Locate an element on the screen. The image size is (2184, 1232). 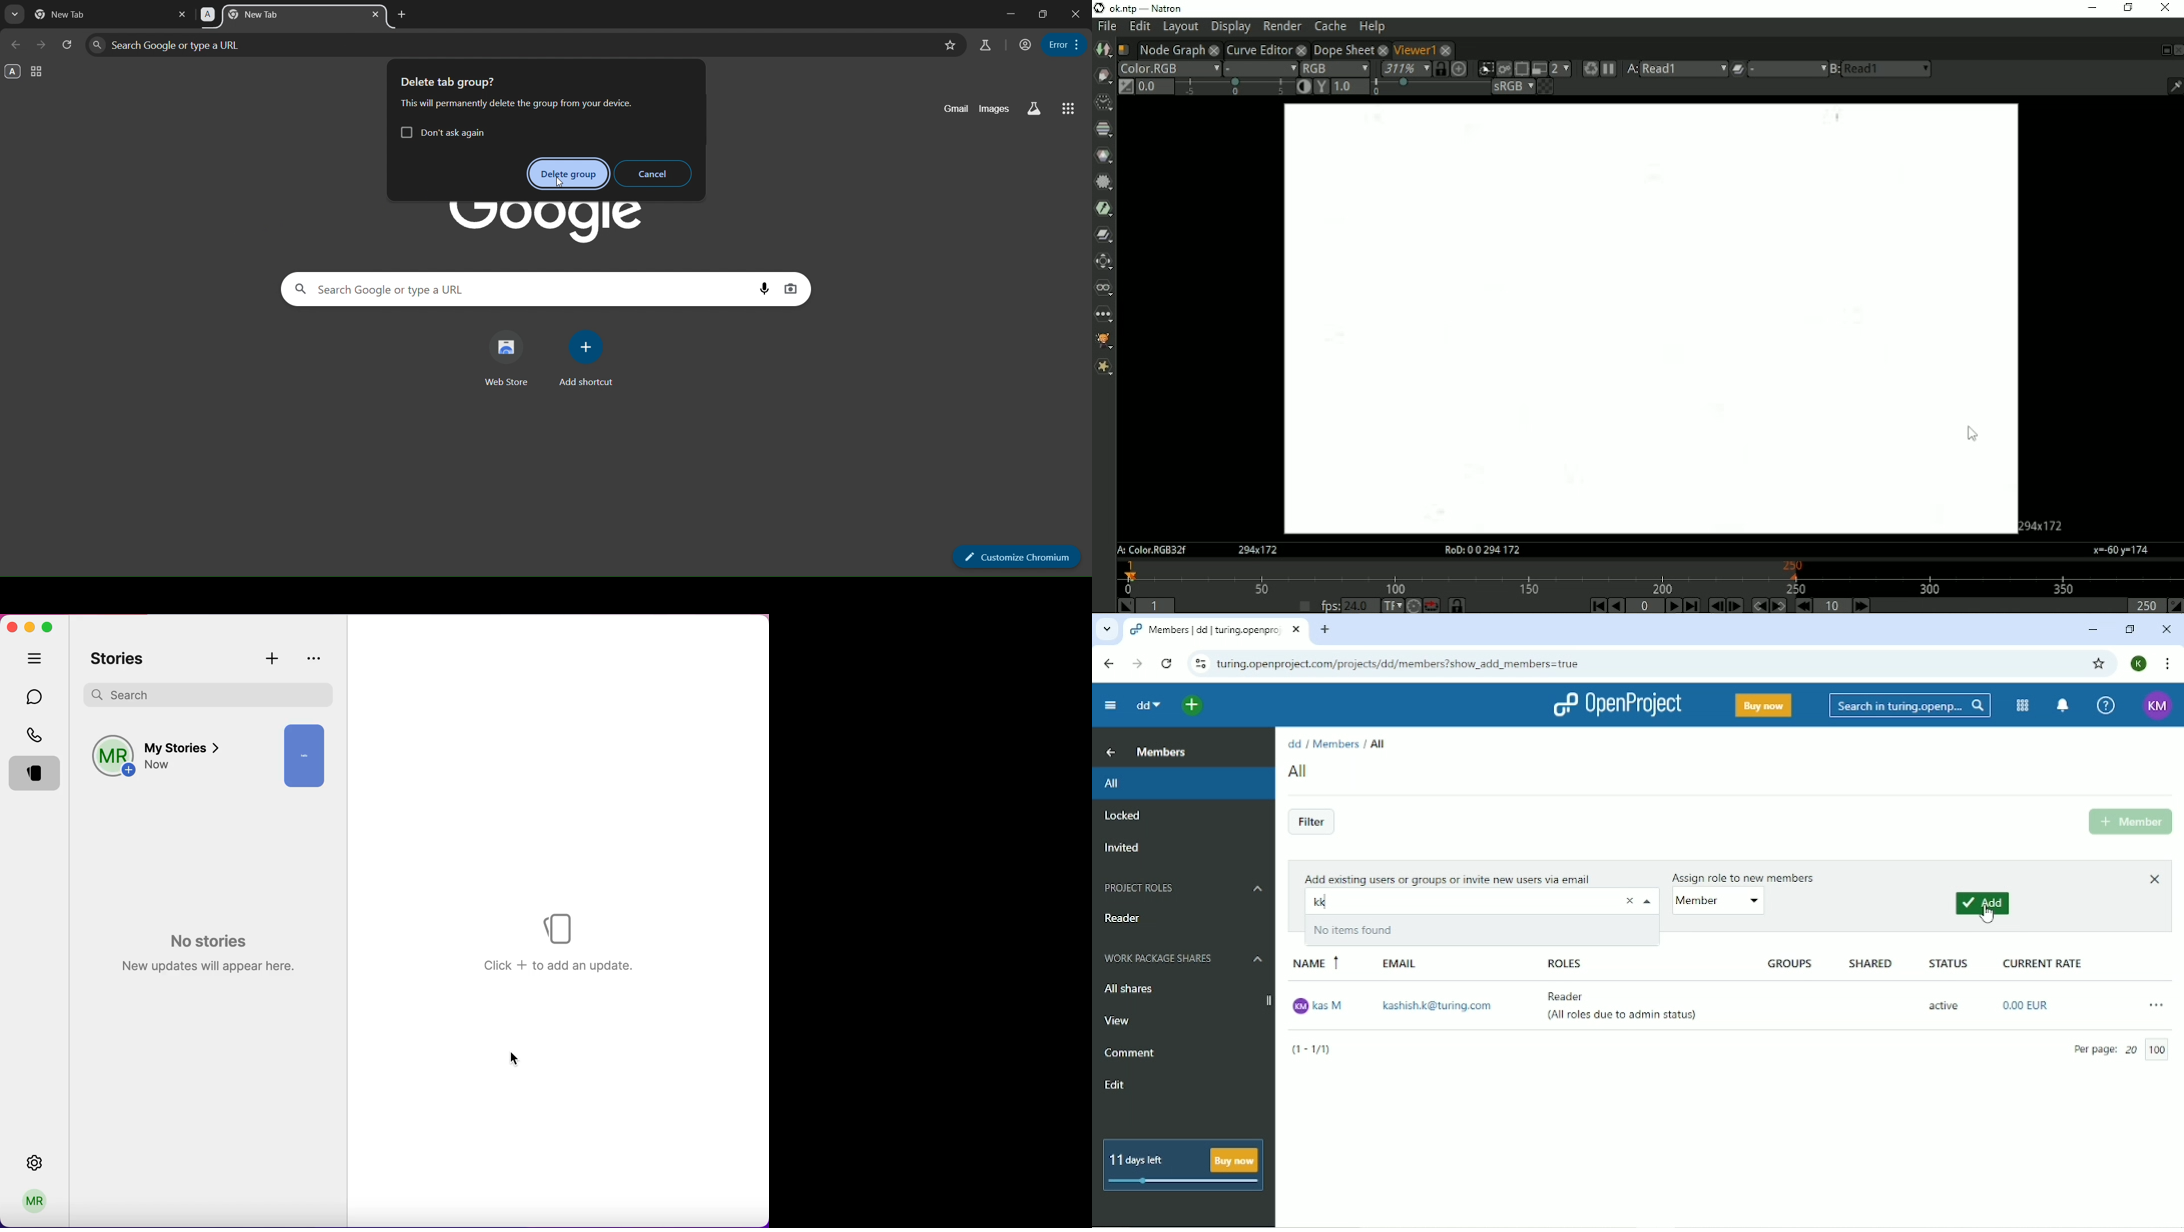
Forces a new render of the current frame is located at coordinates (1588, 69).